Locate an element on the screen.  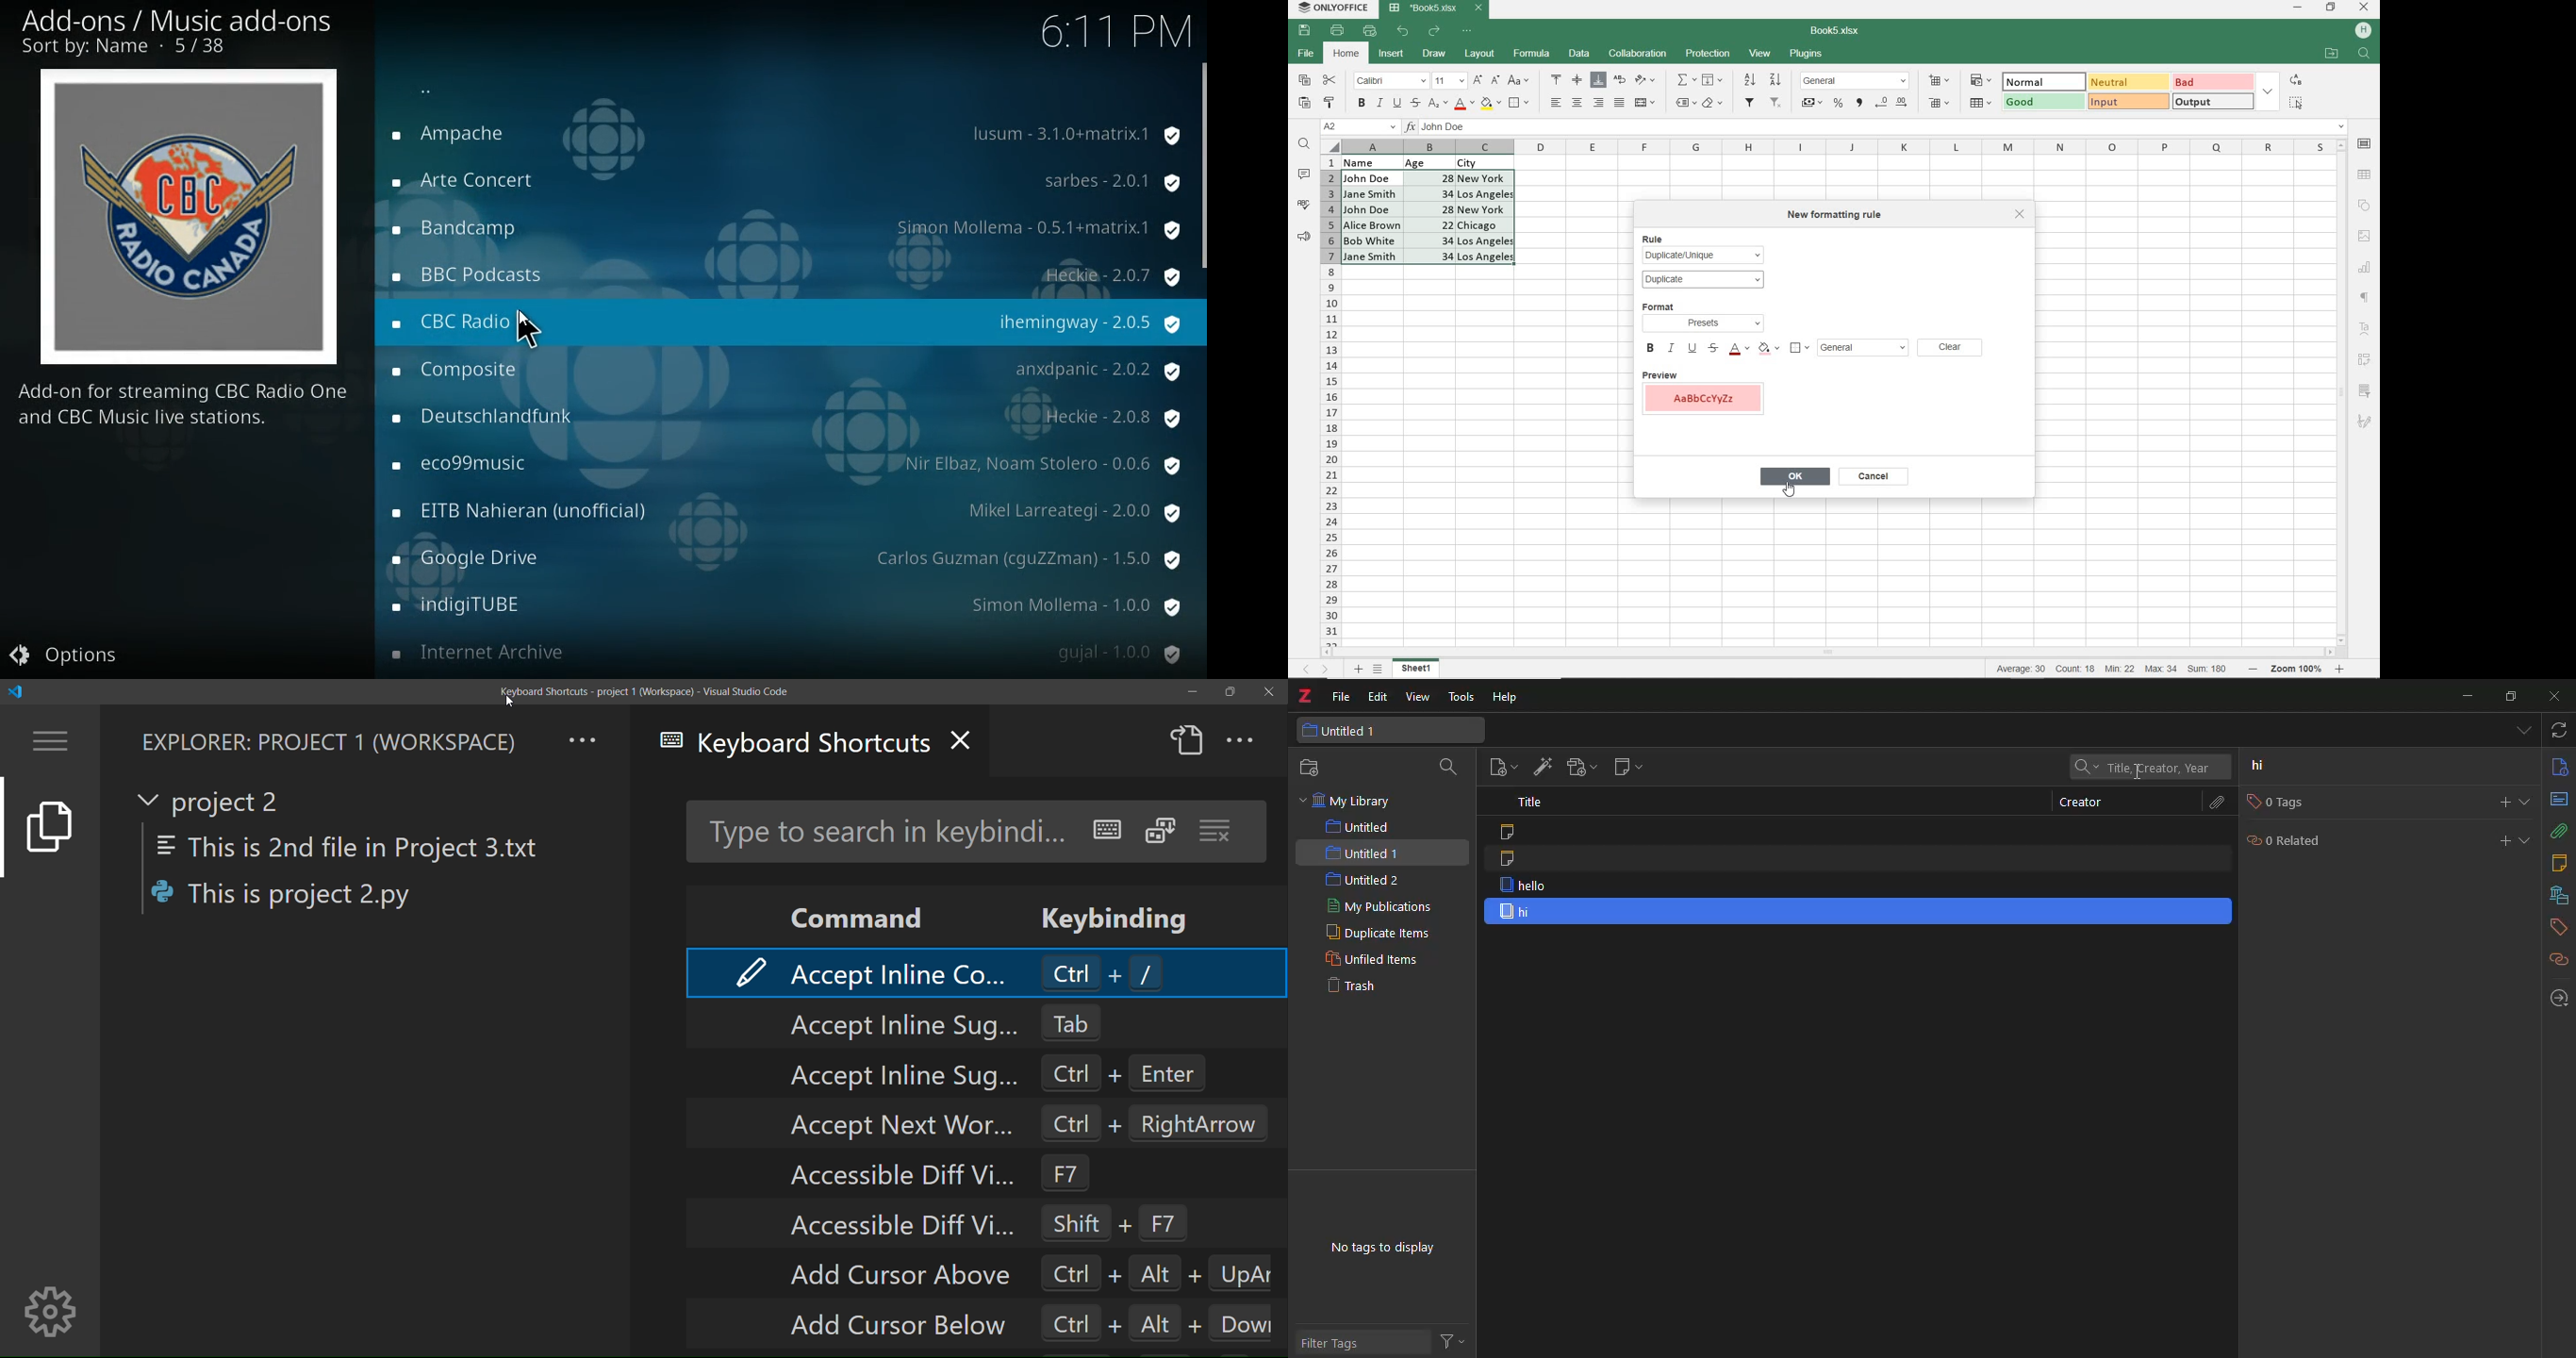
DECREMENT FONT SIZE is located at coordinates (1495, 79).